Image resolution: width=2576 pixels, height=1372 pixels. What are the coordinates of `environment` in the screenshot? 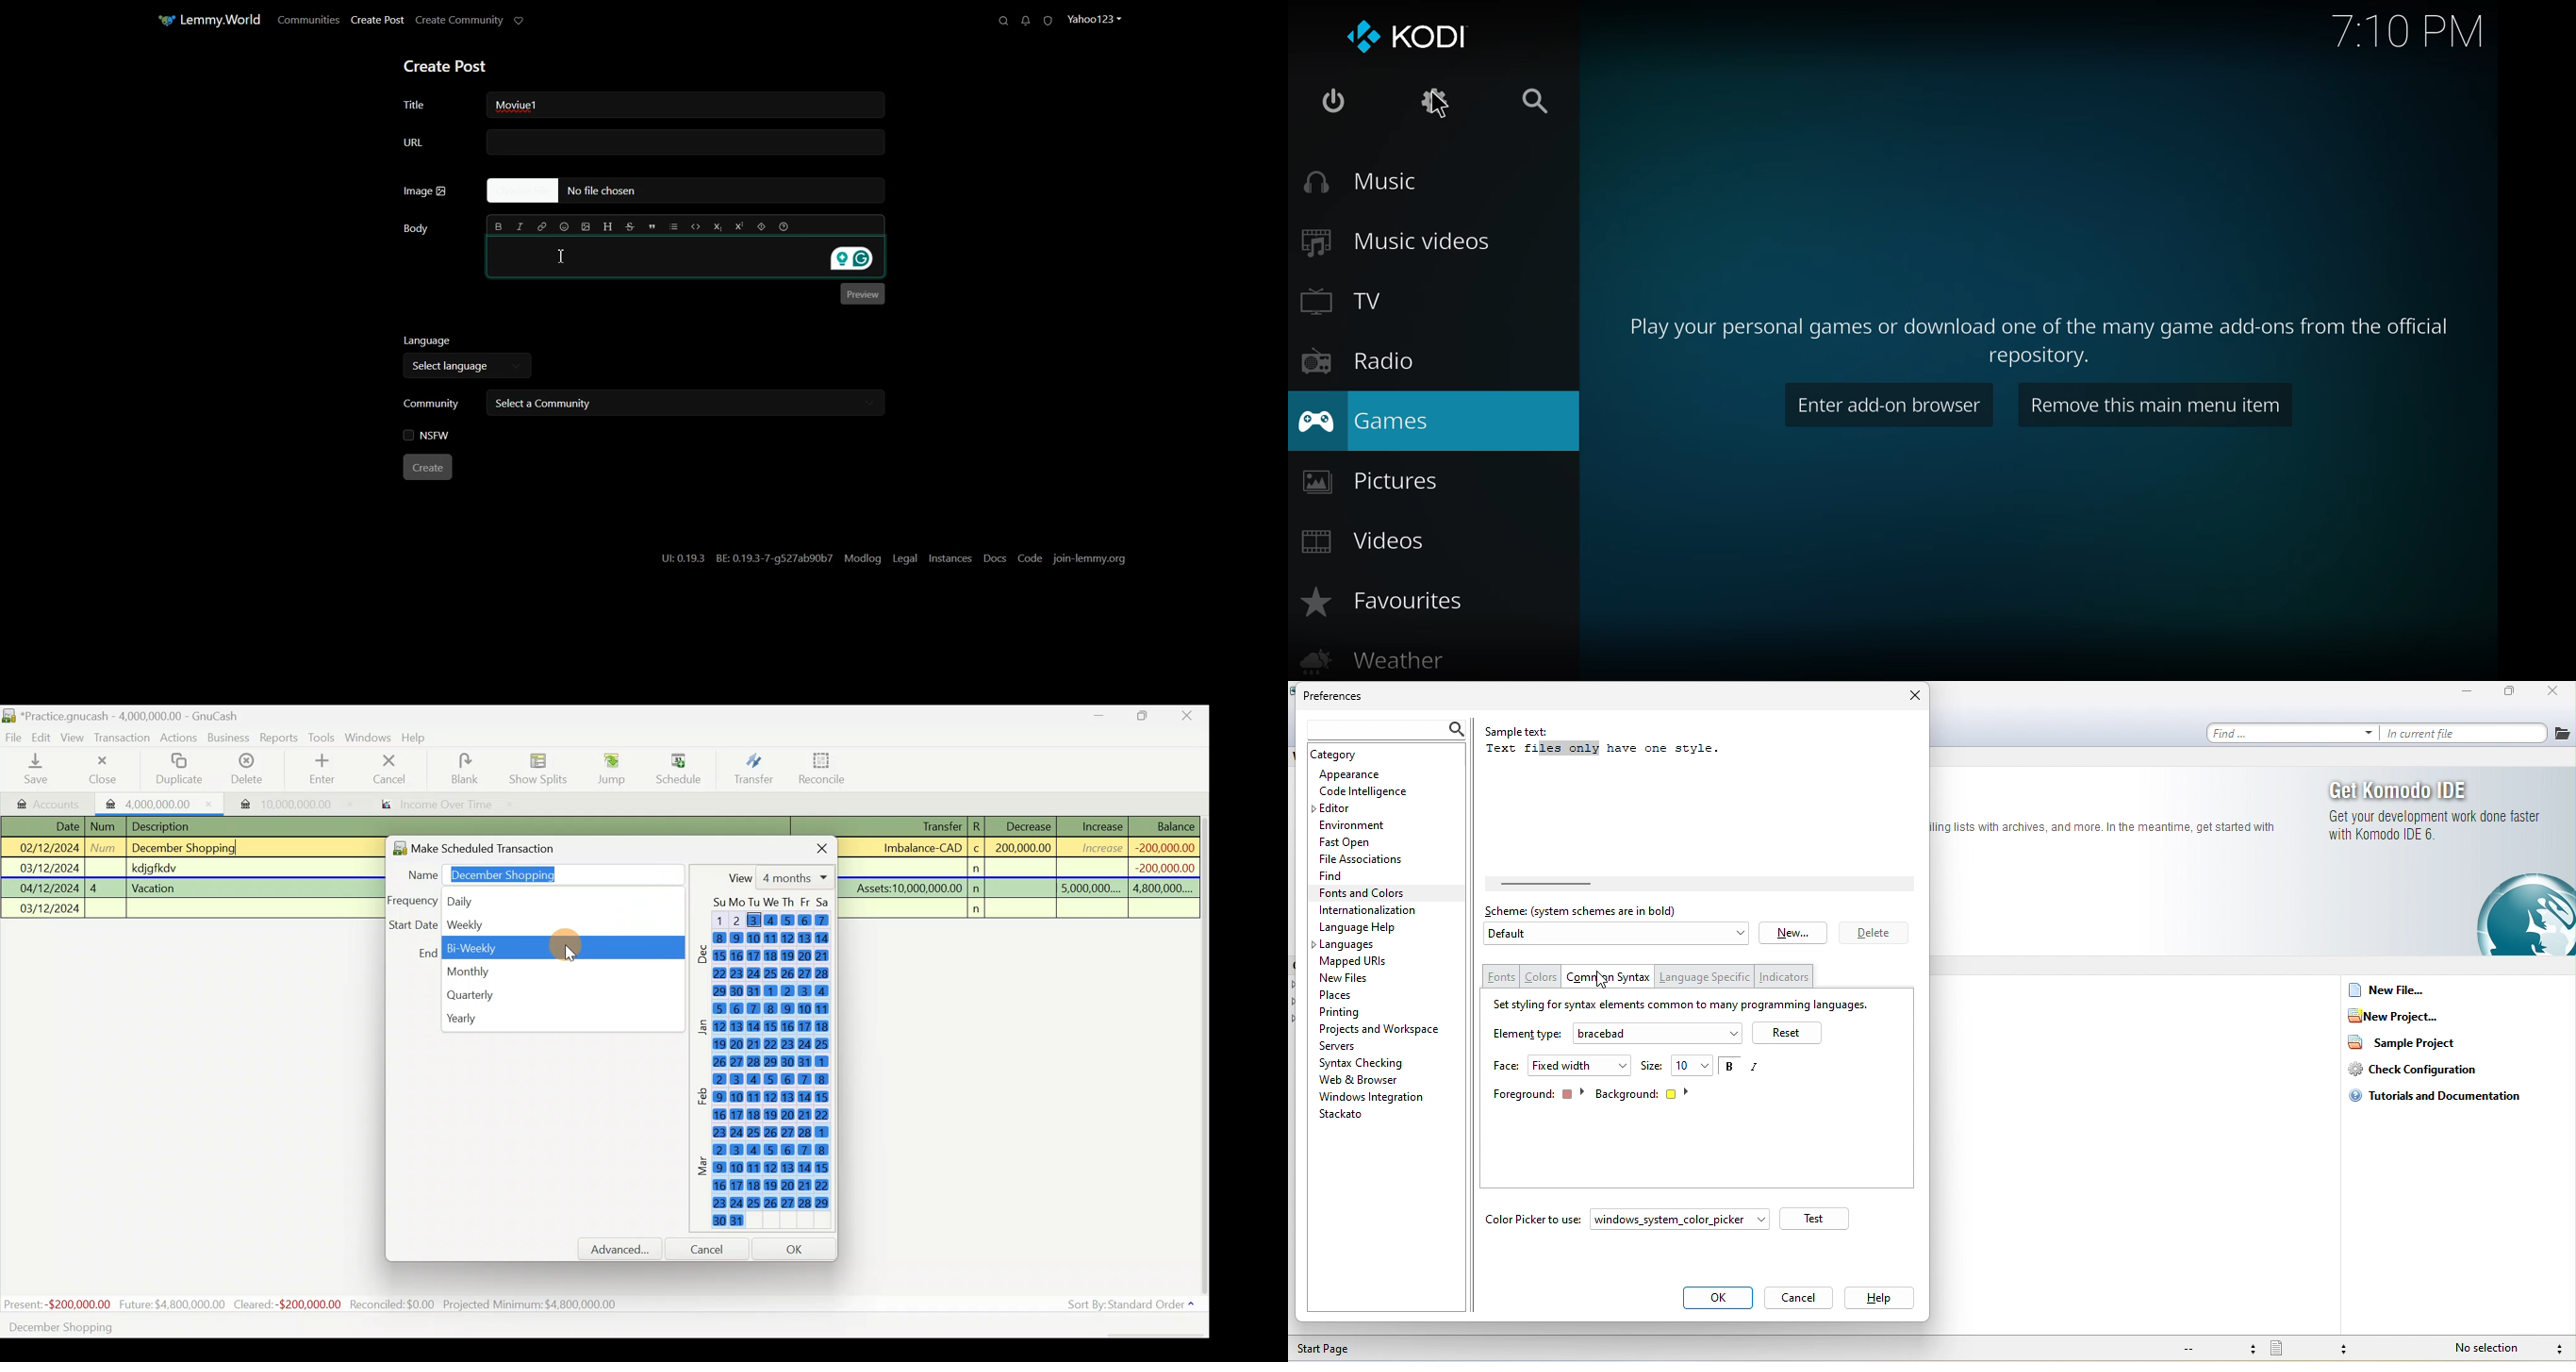 It's located at (1368, 823).